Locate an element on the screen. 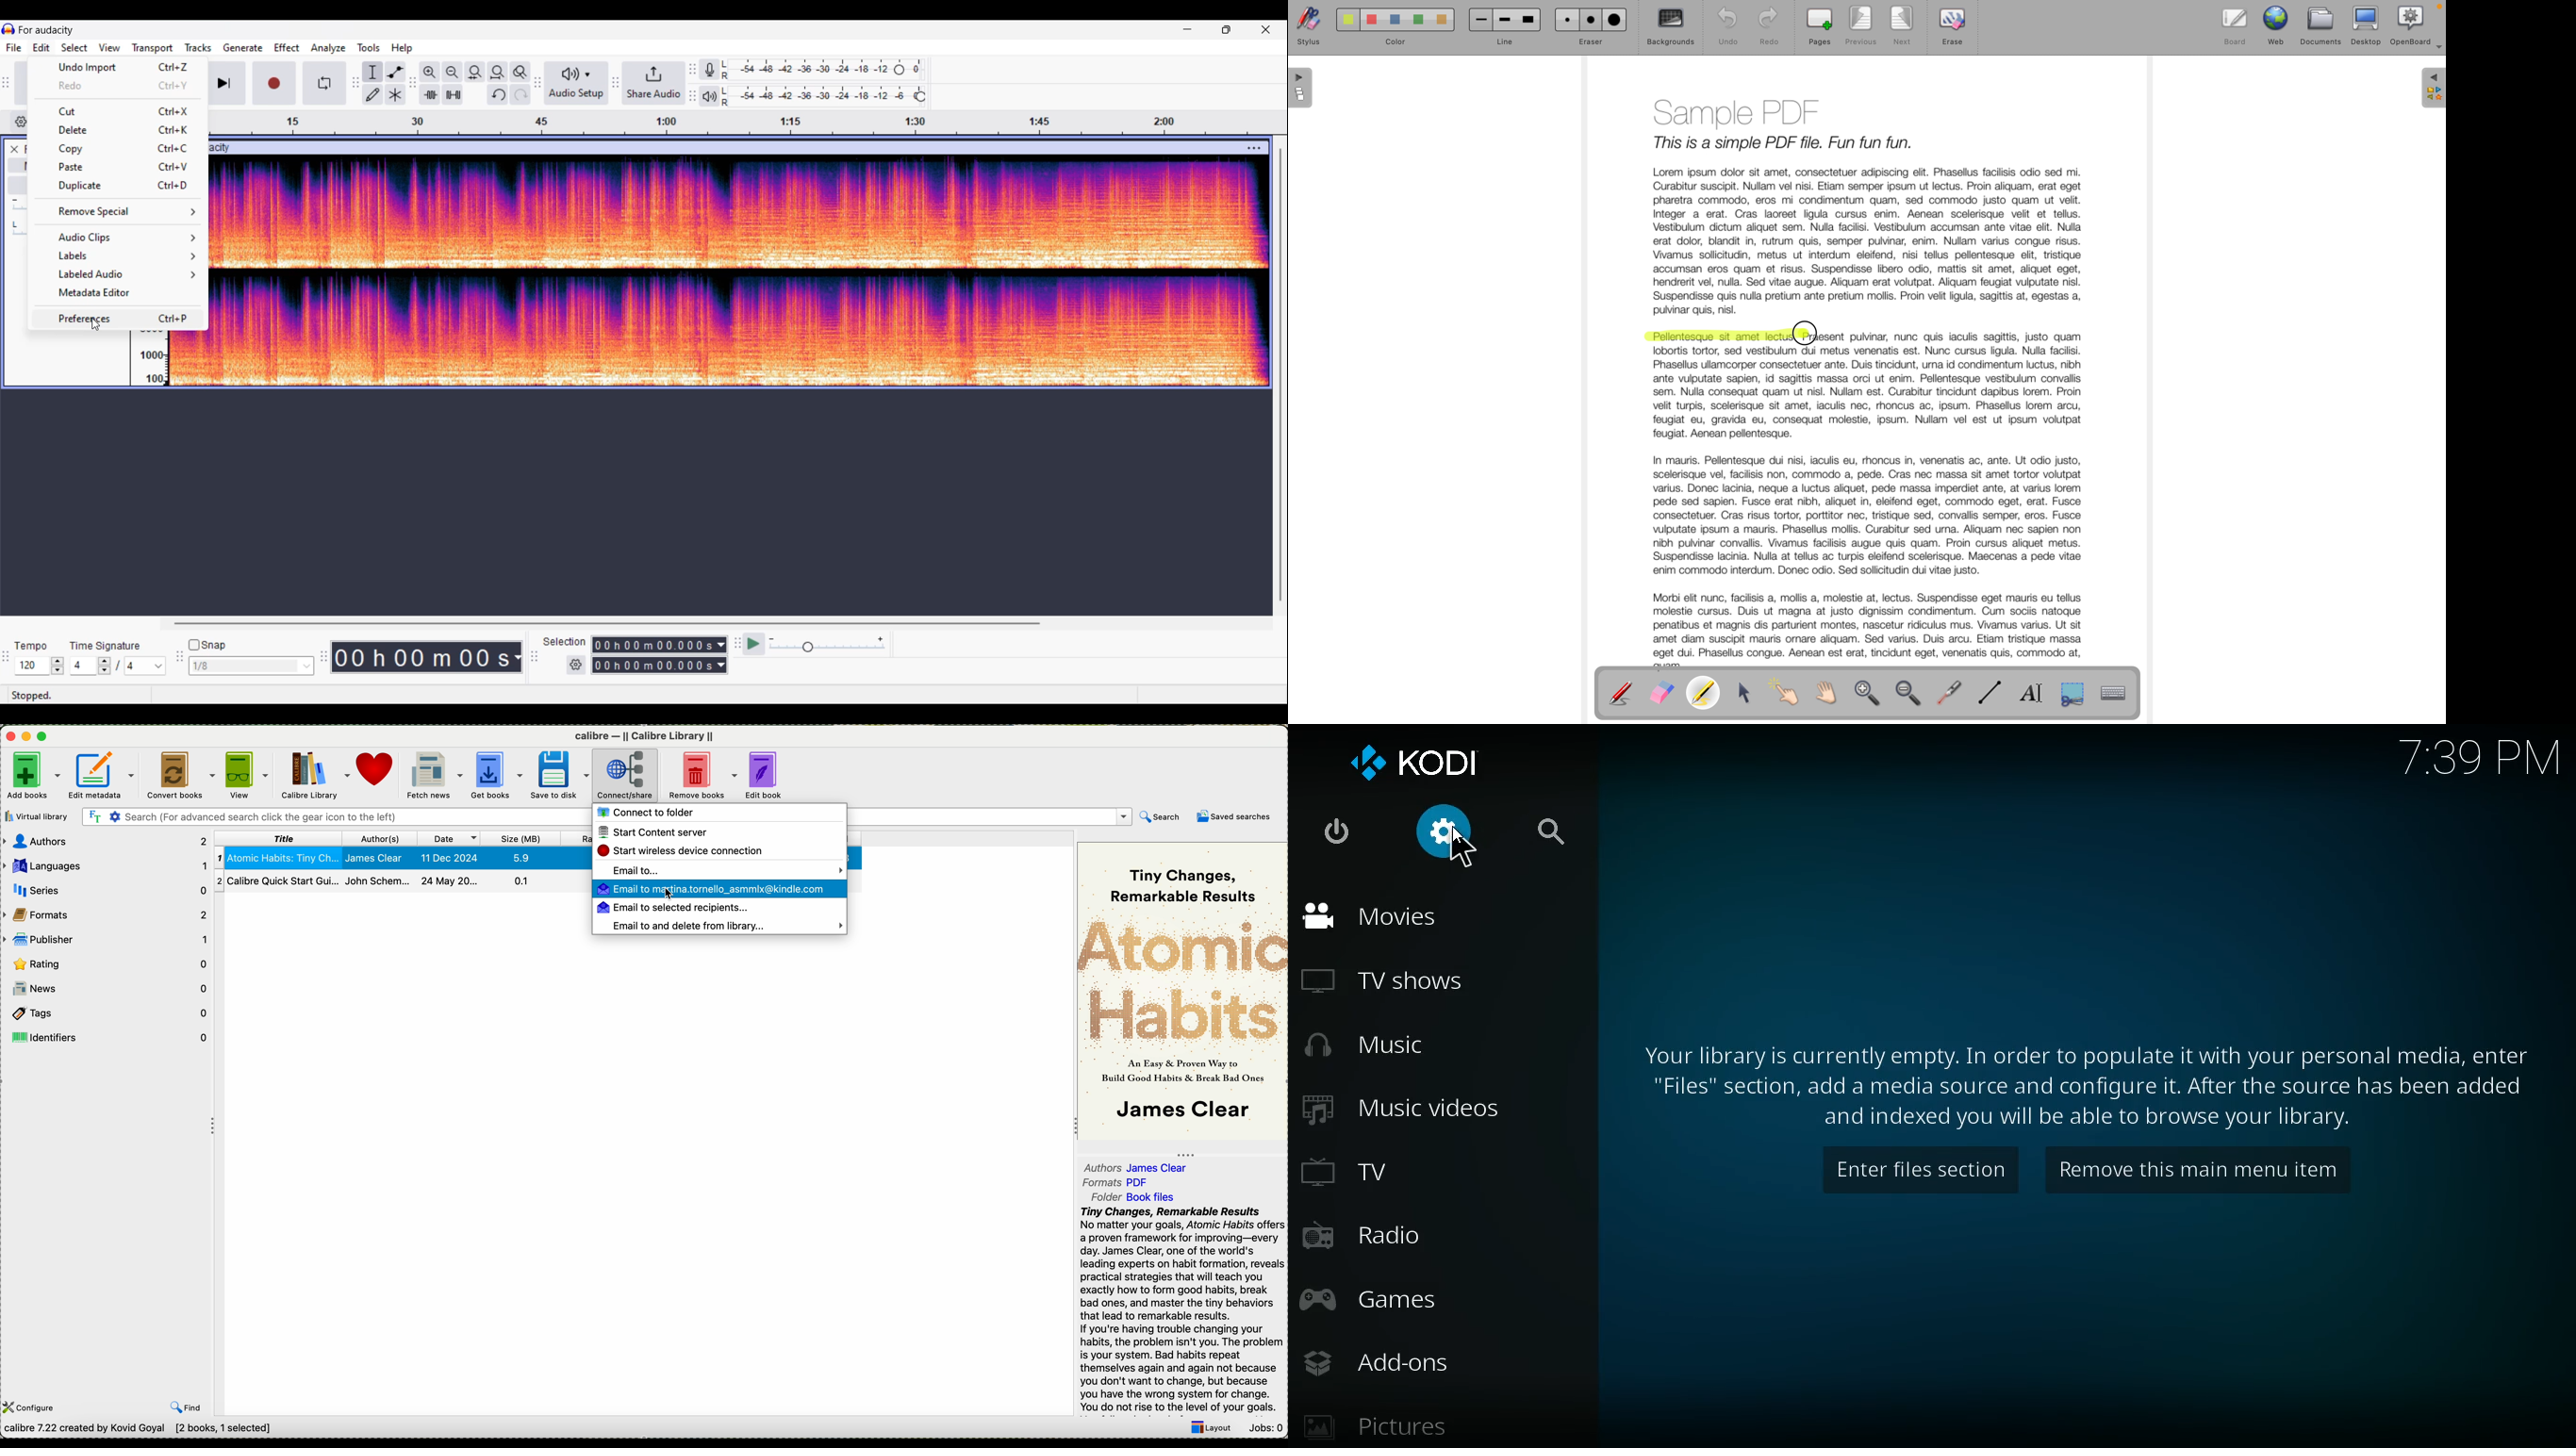 The image size is (2576, 1456). radio is located at coordinates (1383, 1239).